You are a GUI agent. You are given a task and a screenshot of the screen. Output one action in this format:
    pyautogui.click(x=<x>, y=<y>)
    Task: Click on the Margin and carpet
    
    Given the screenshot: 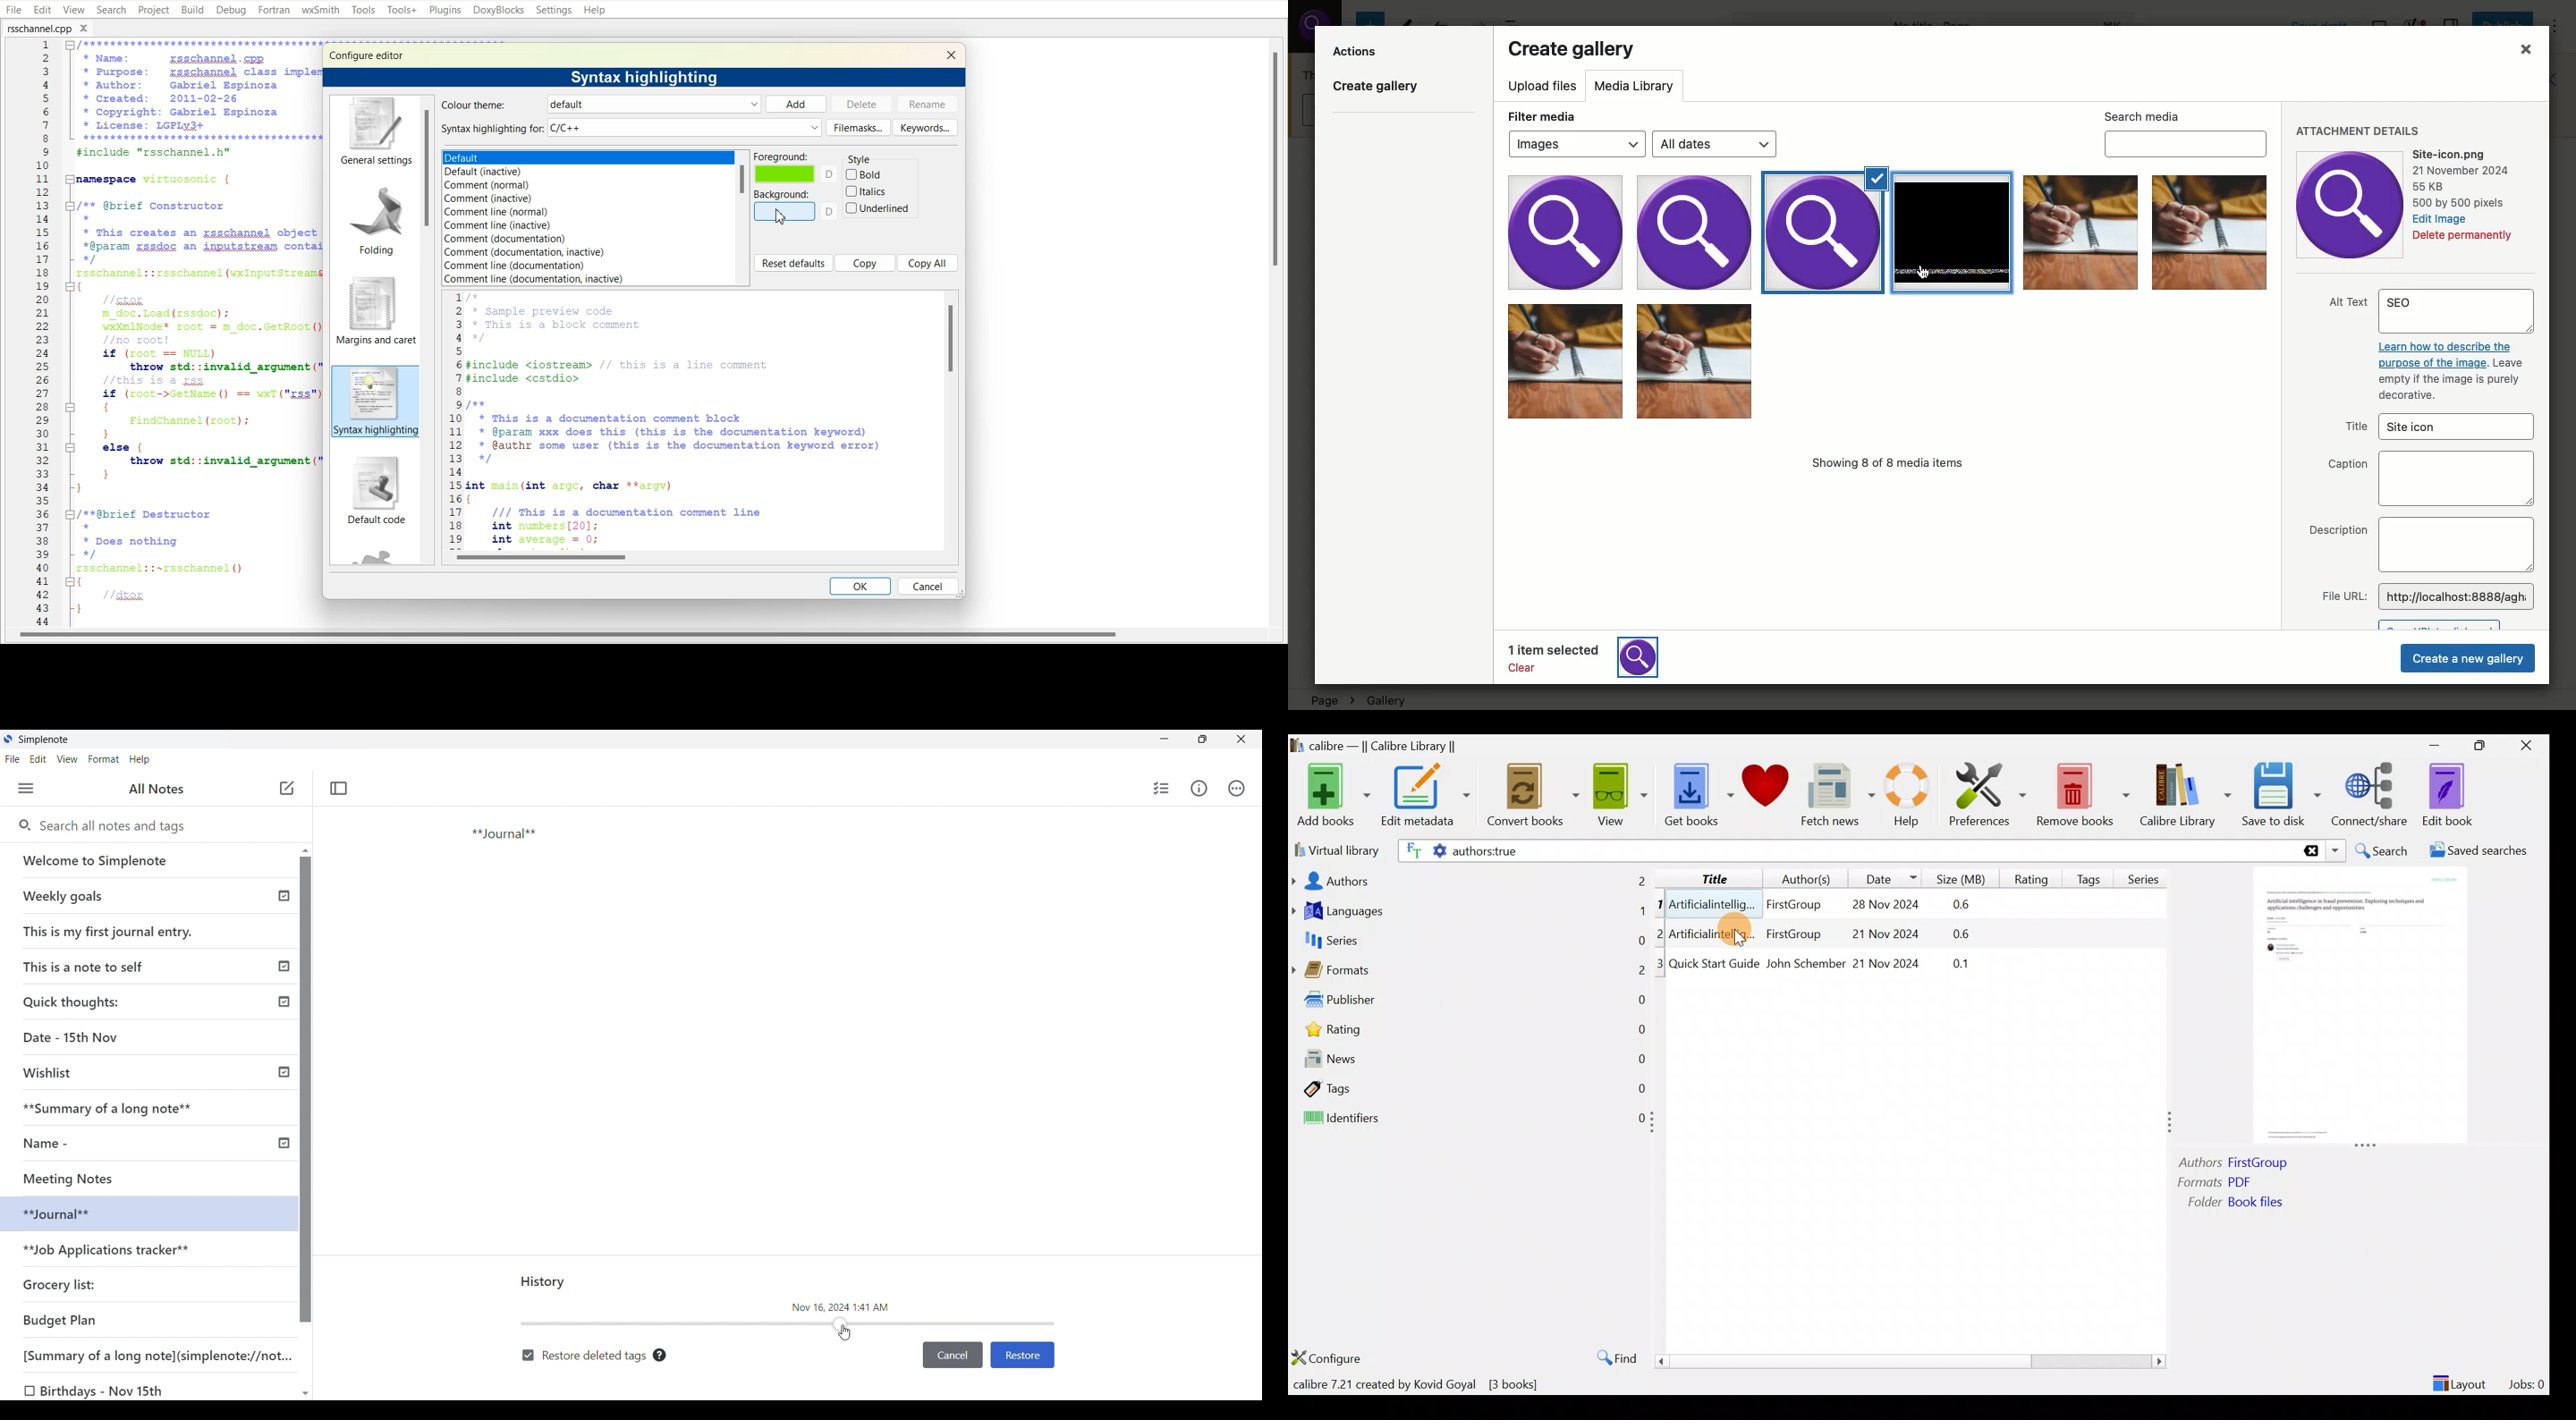 What is the action you would take?
    pyautogui.click(x=372, y=311)
    